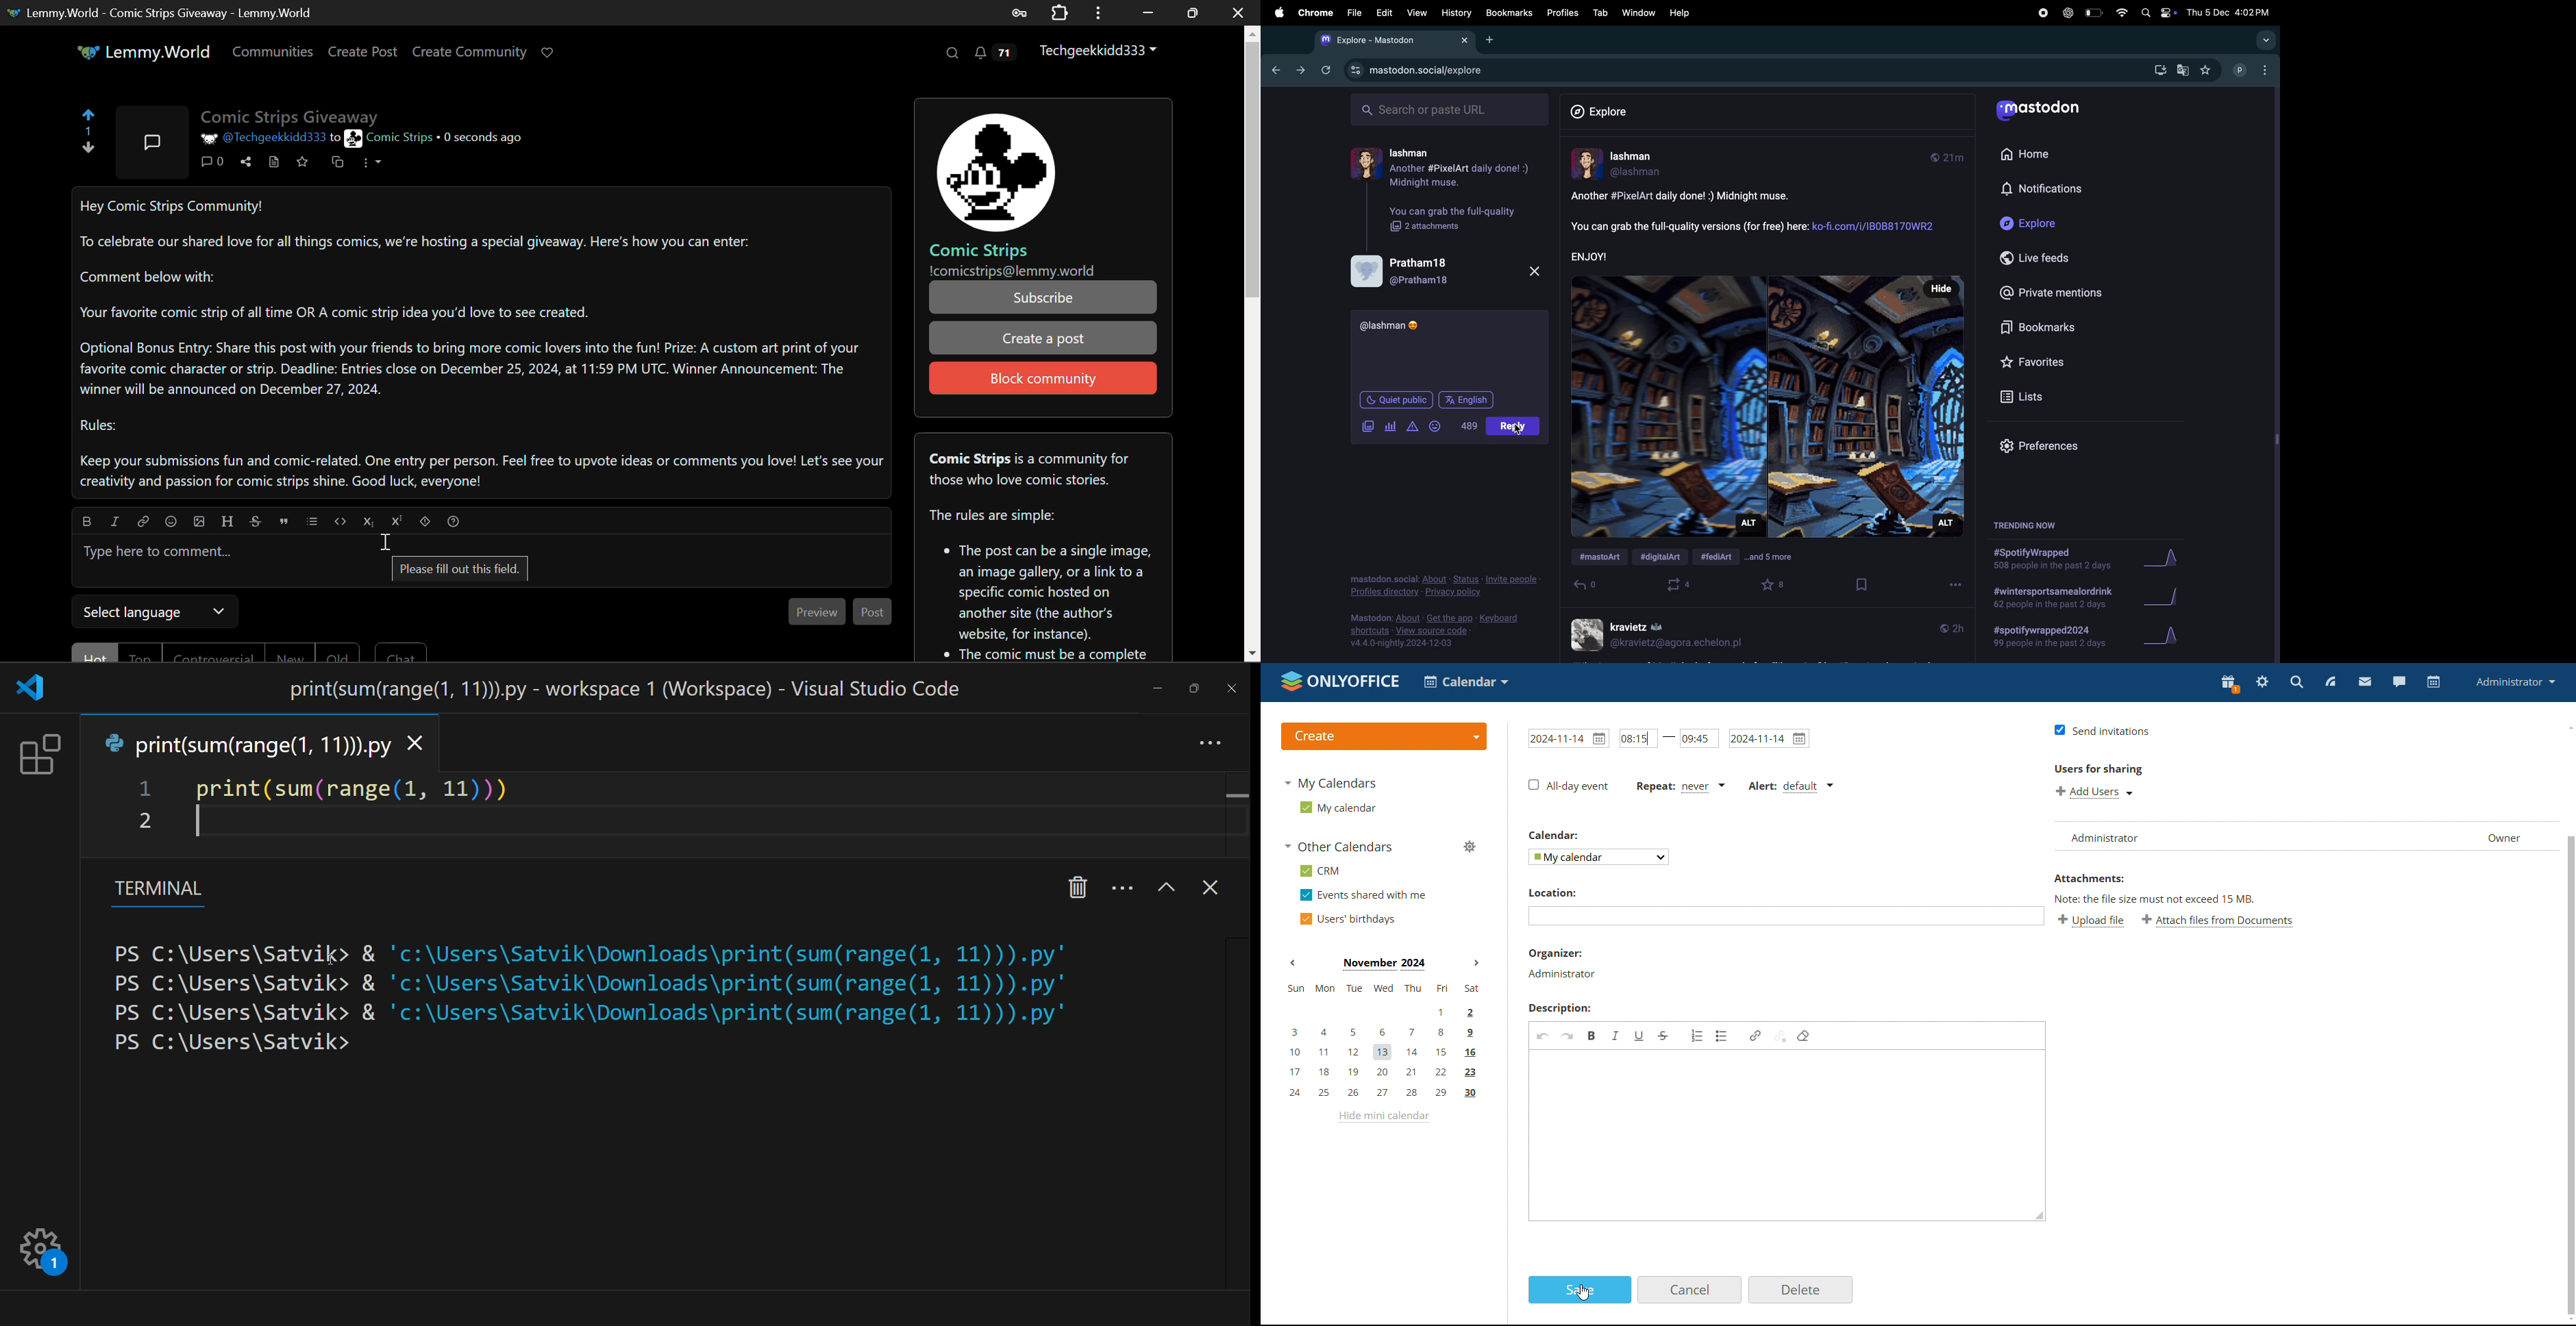 This screenshot has height=1344, width=2576. What do you see at coordinates (390, 139) in the screenshot?
I see `Comic Strips` at bounding box center [390, 139].